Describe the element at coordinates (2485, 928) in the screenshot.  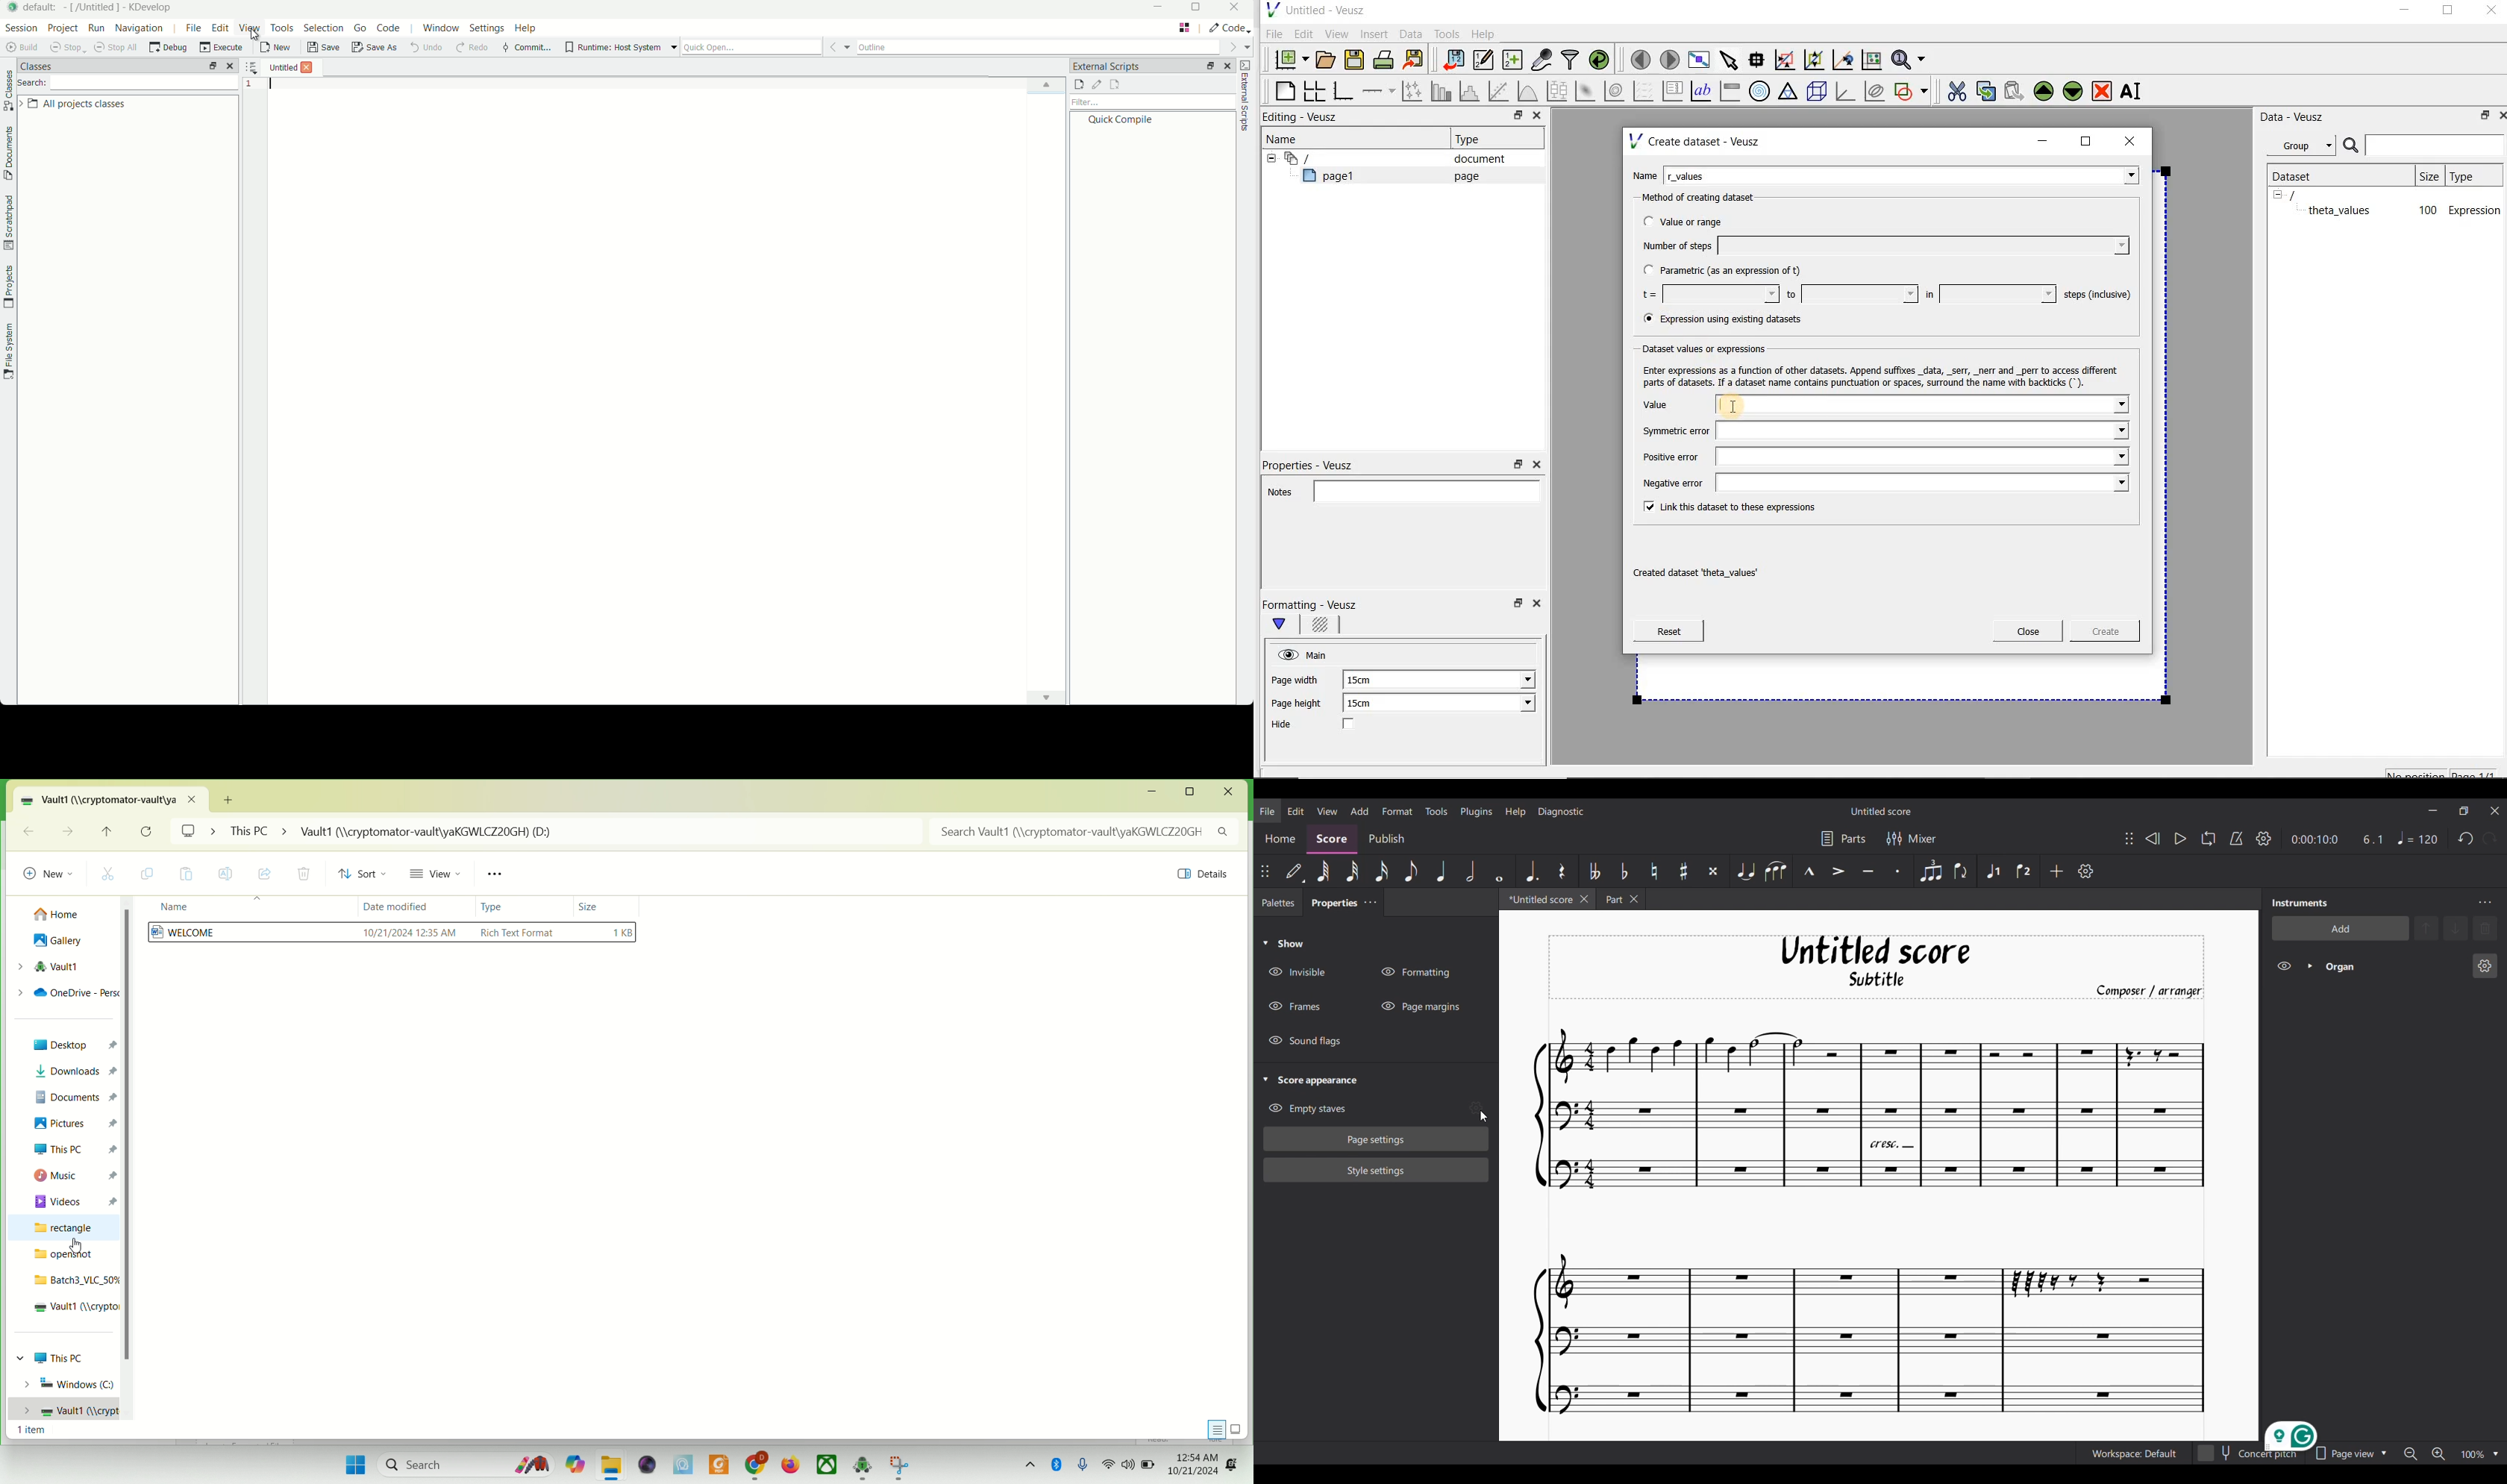
I see `Delete selection` at that location.